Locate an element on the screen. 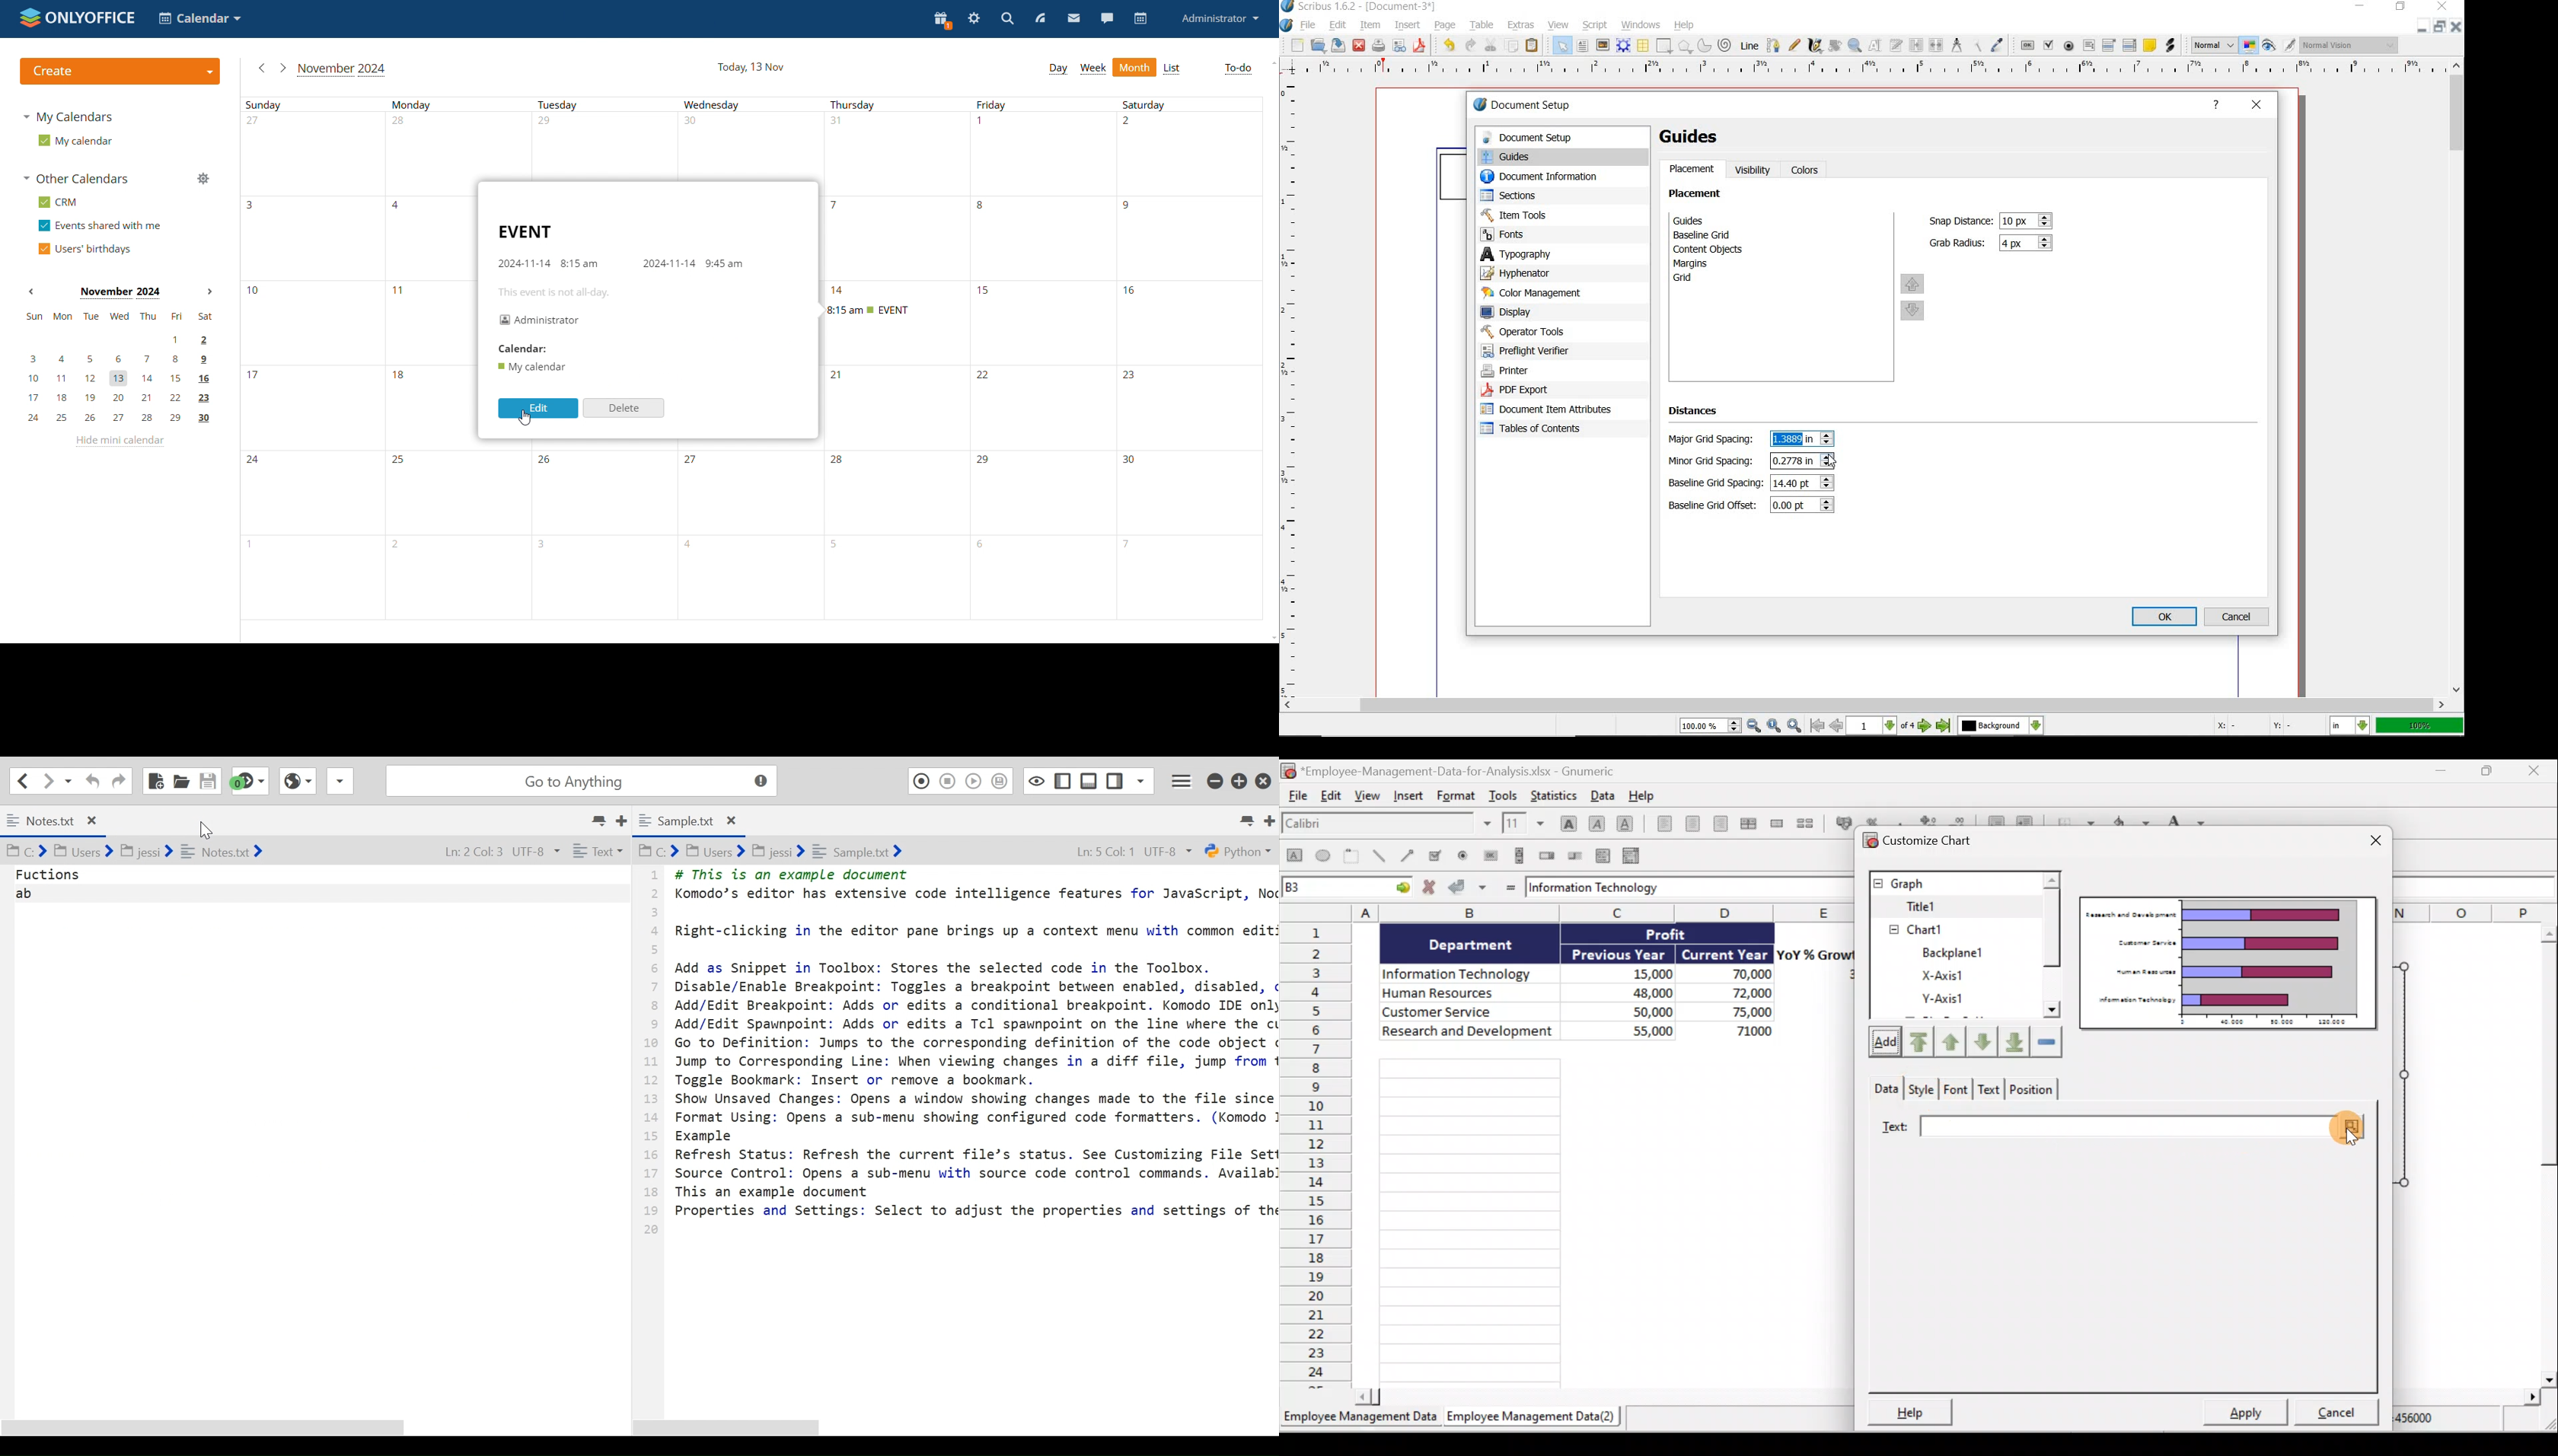  unallocated time slots is located at coordinates (1044, 230).